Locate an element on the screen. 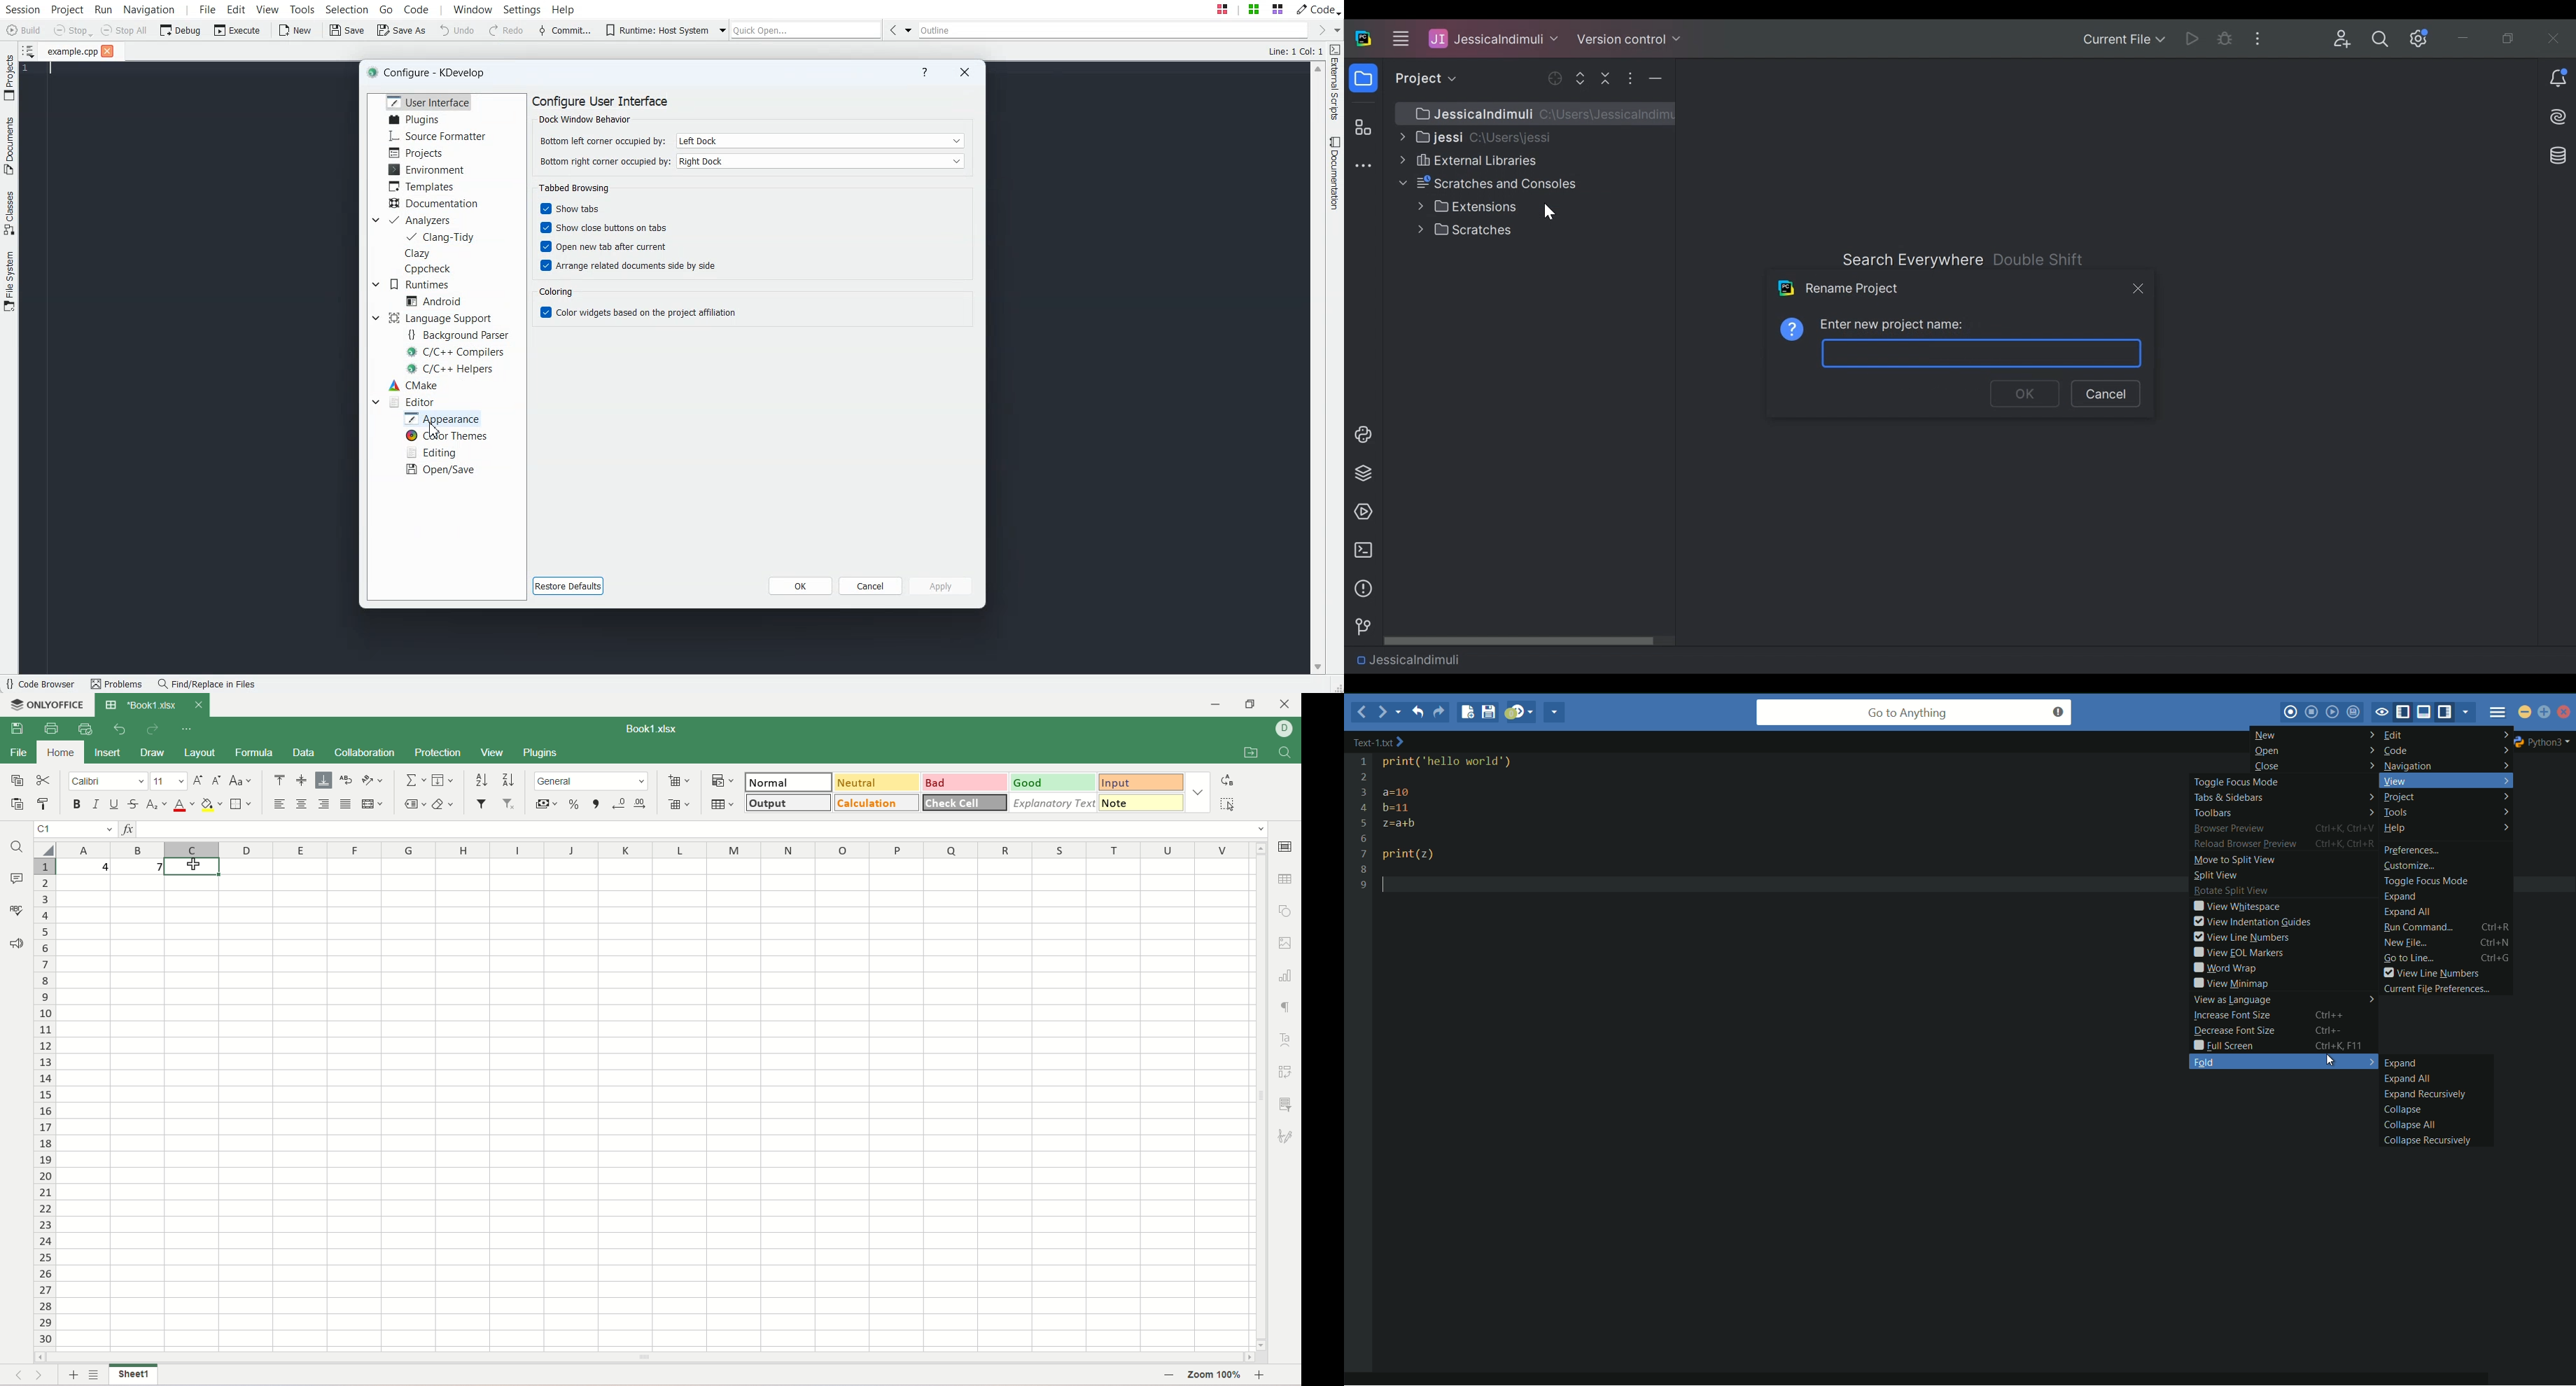 The image size is (2576, 1400). paragraph settings is located at coordinates (1290, 1007).